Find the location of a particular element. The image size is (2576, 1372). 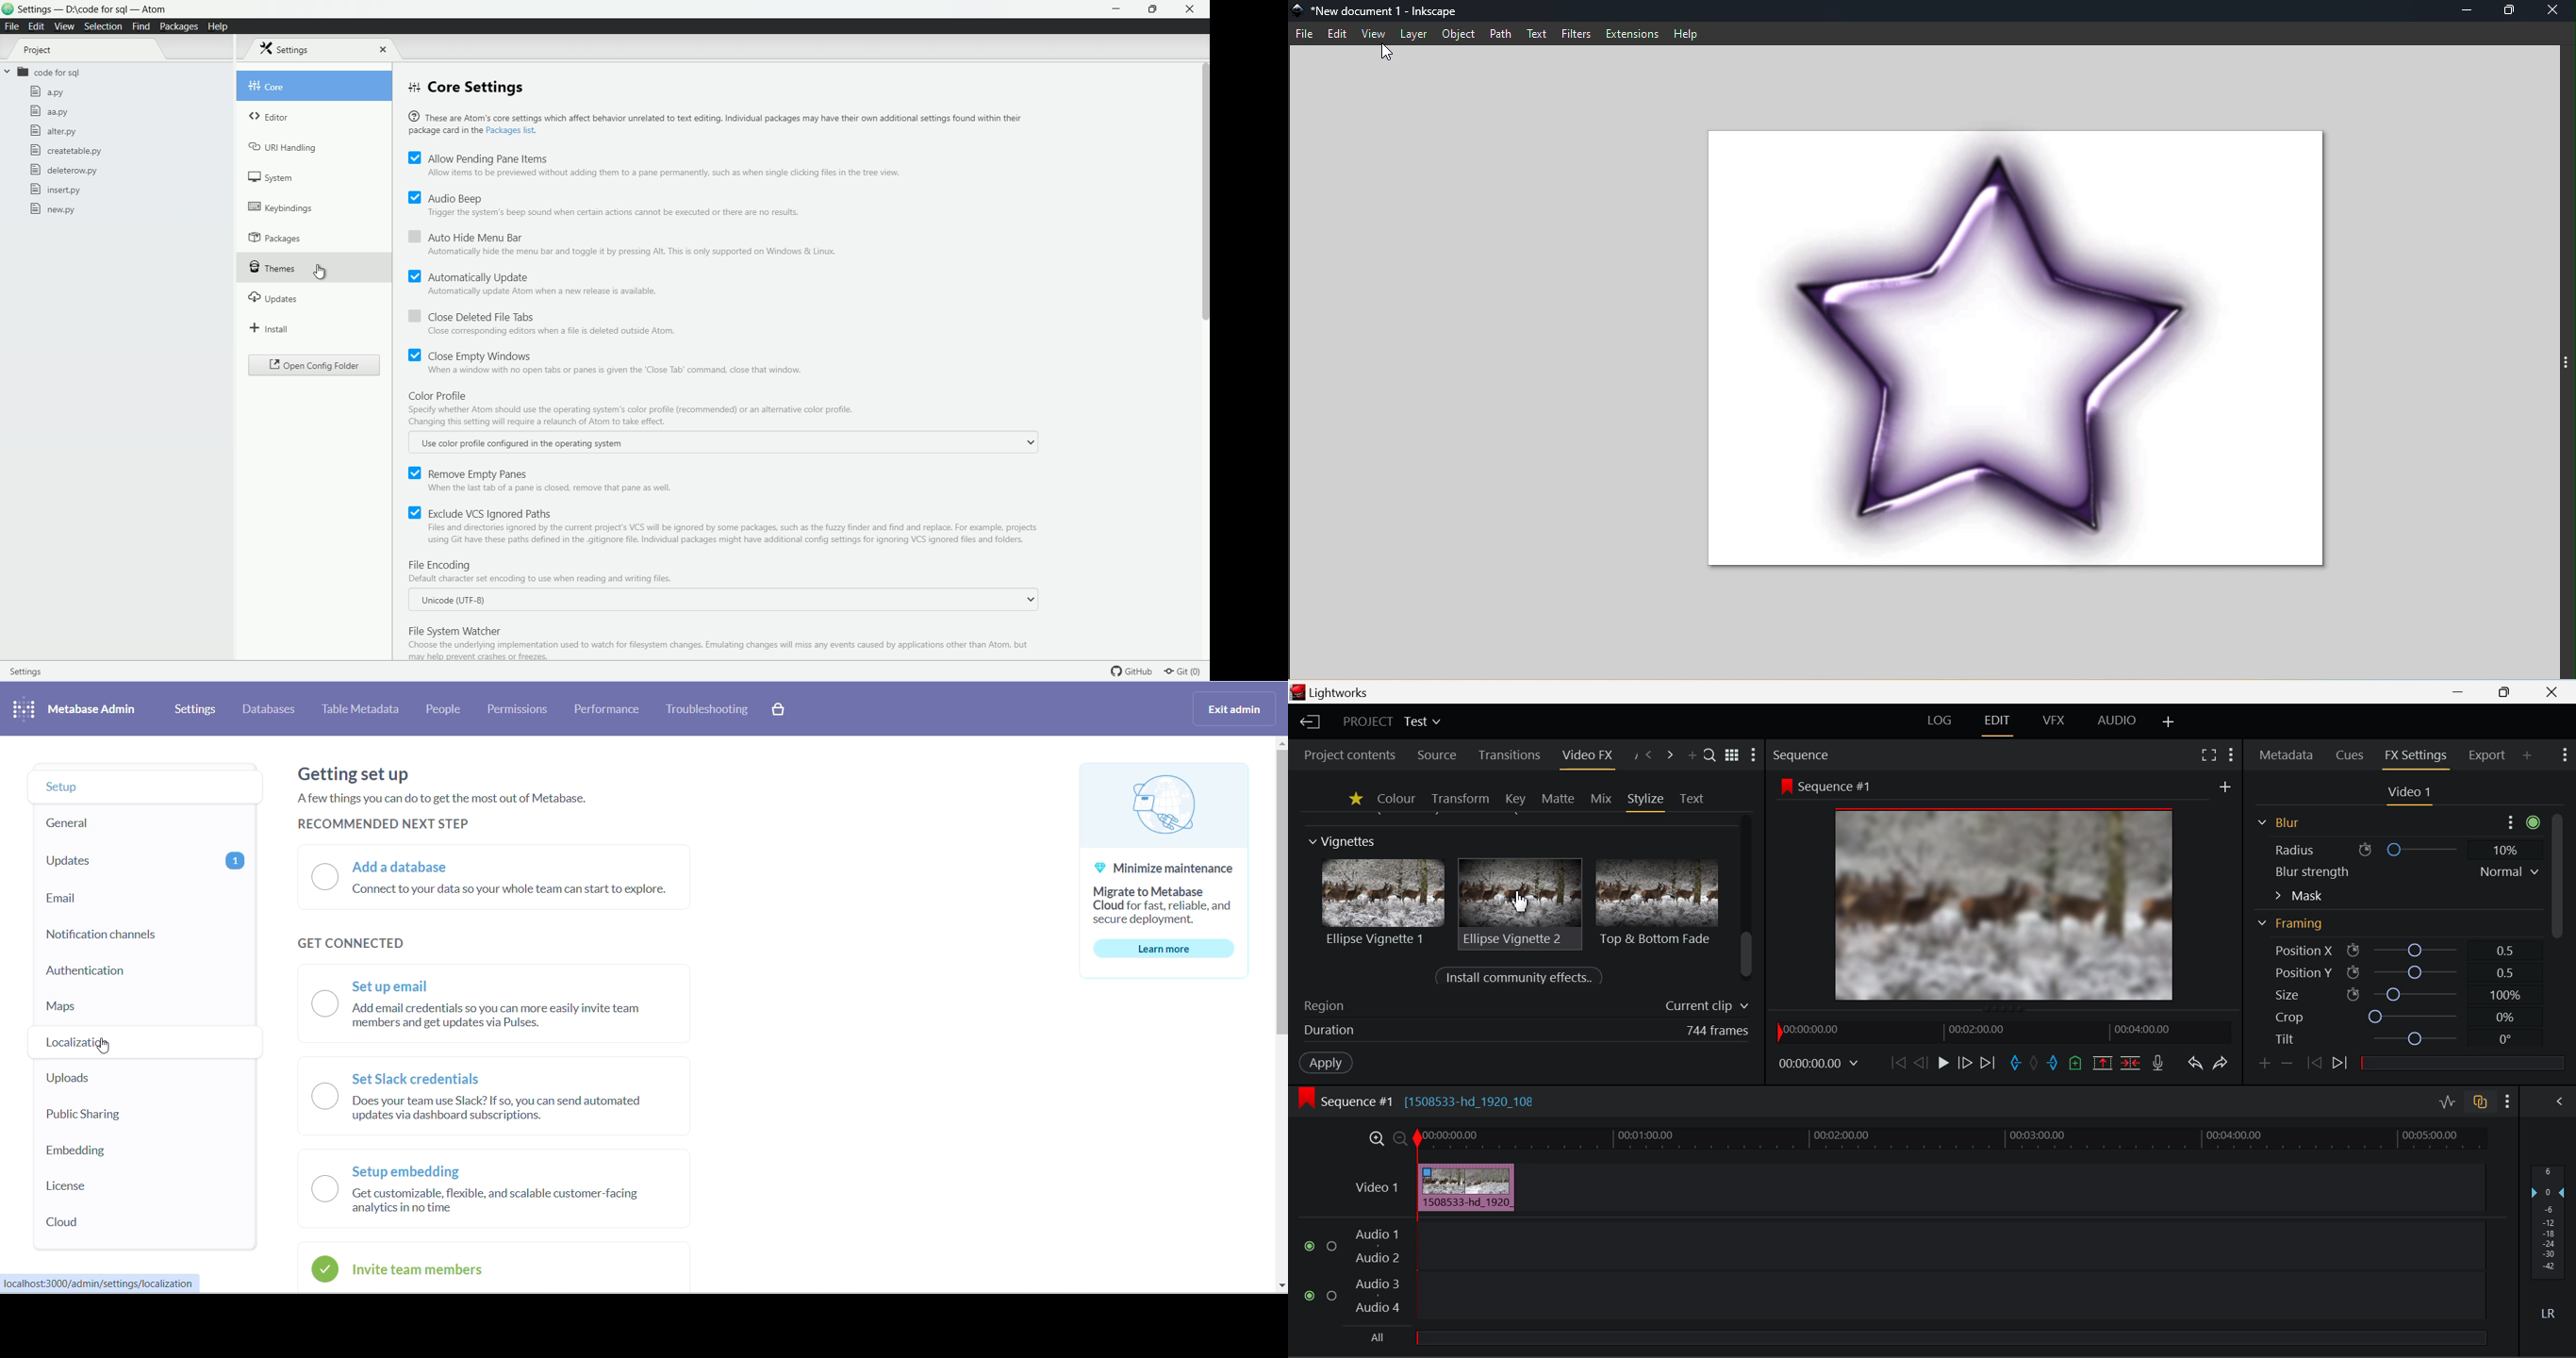

® These are Atom's core settings which affect behavior unrelated to text editing. Individual packages may have their own additional settings found within their
package card in the Packages list. is located at coordinates (716, 122).